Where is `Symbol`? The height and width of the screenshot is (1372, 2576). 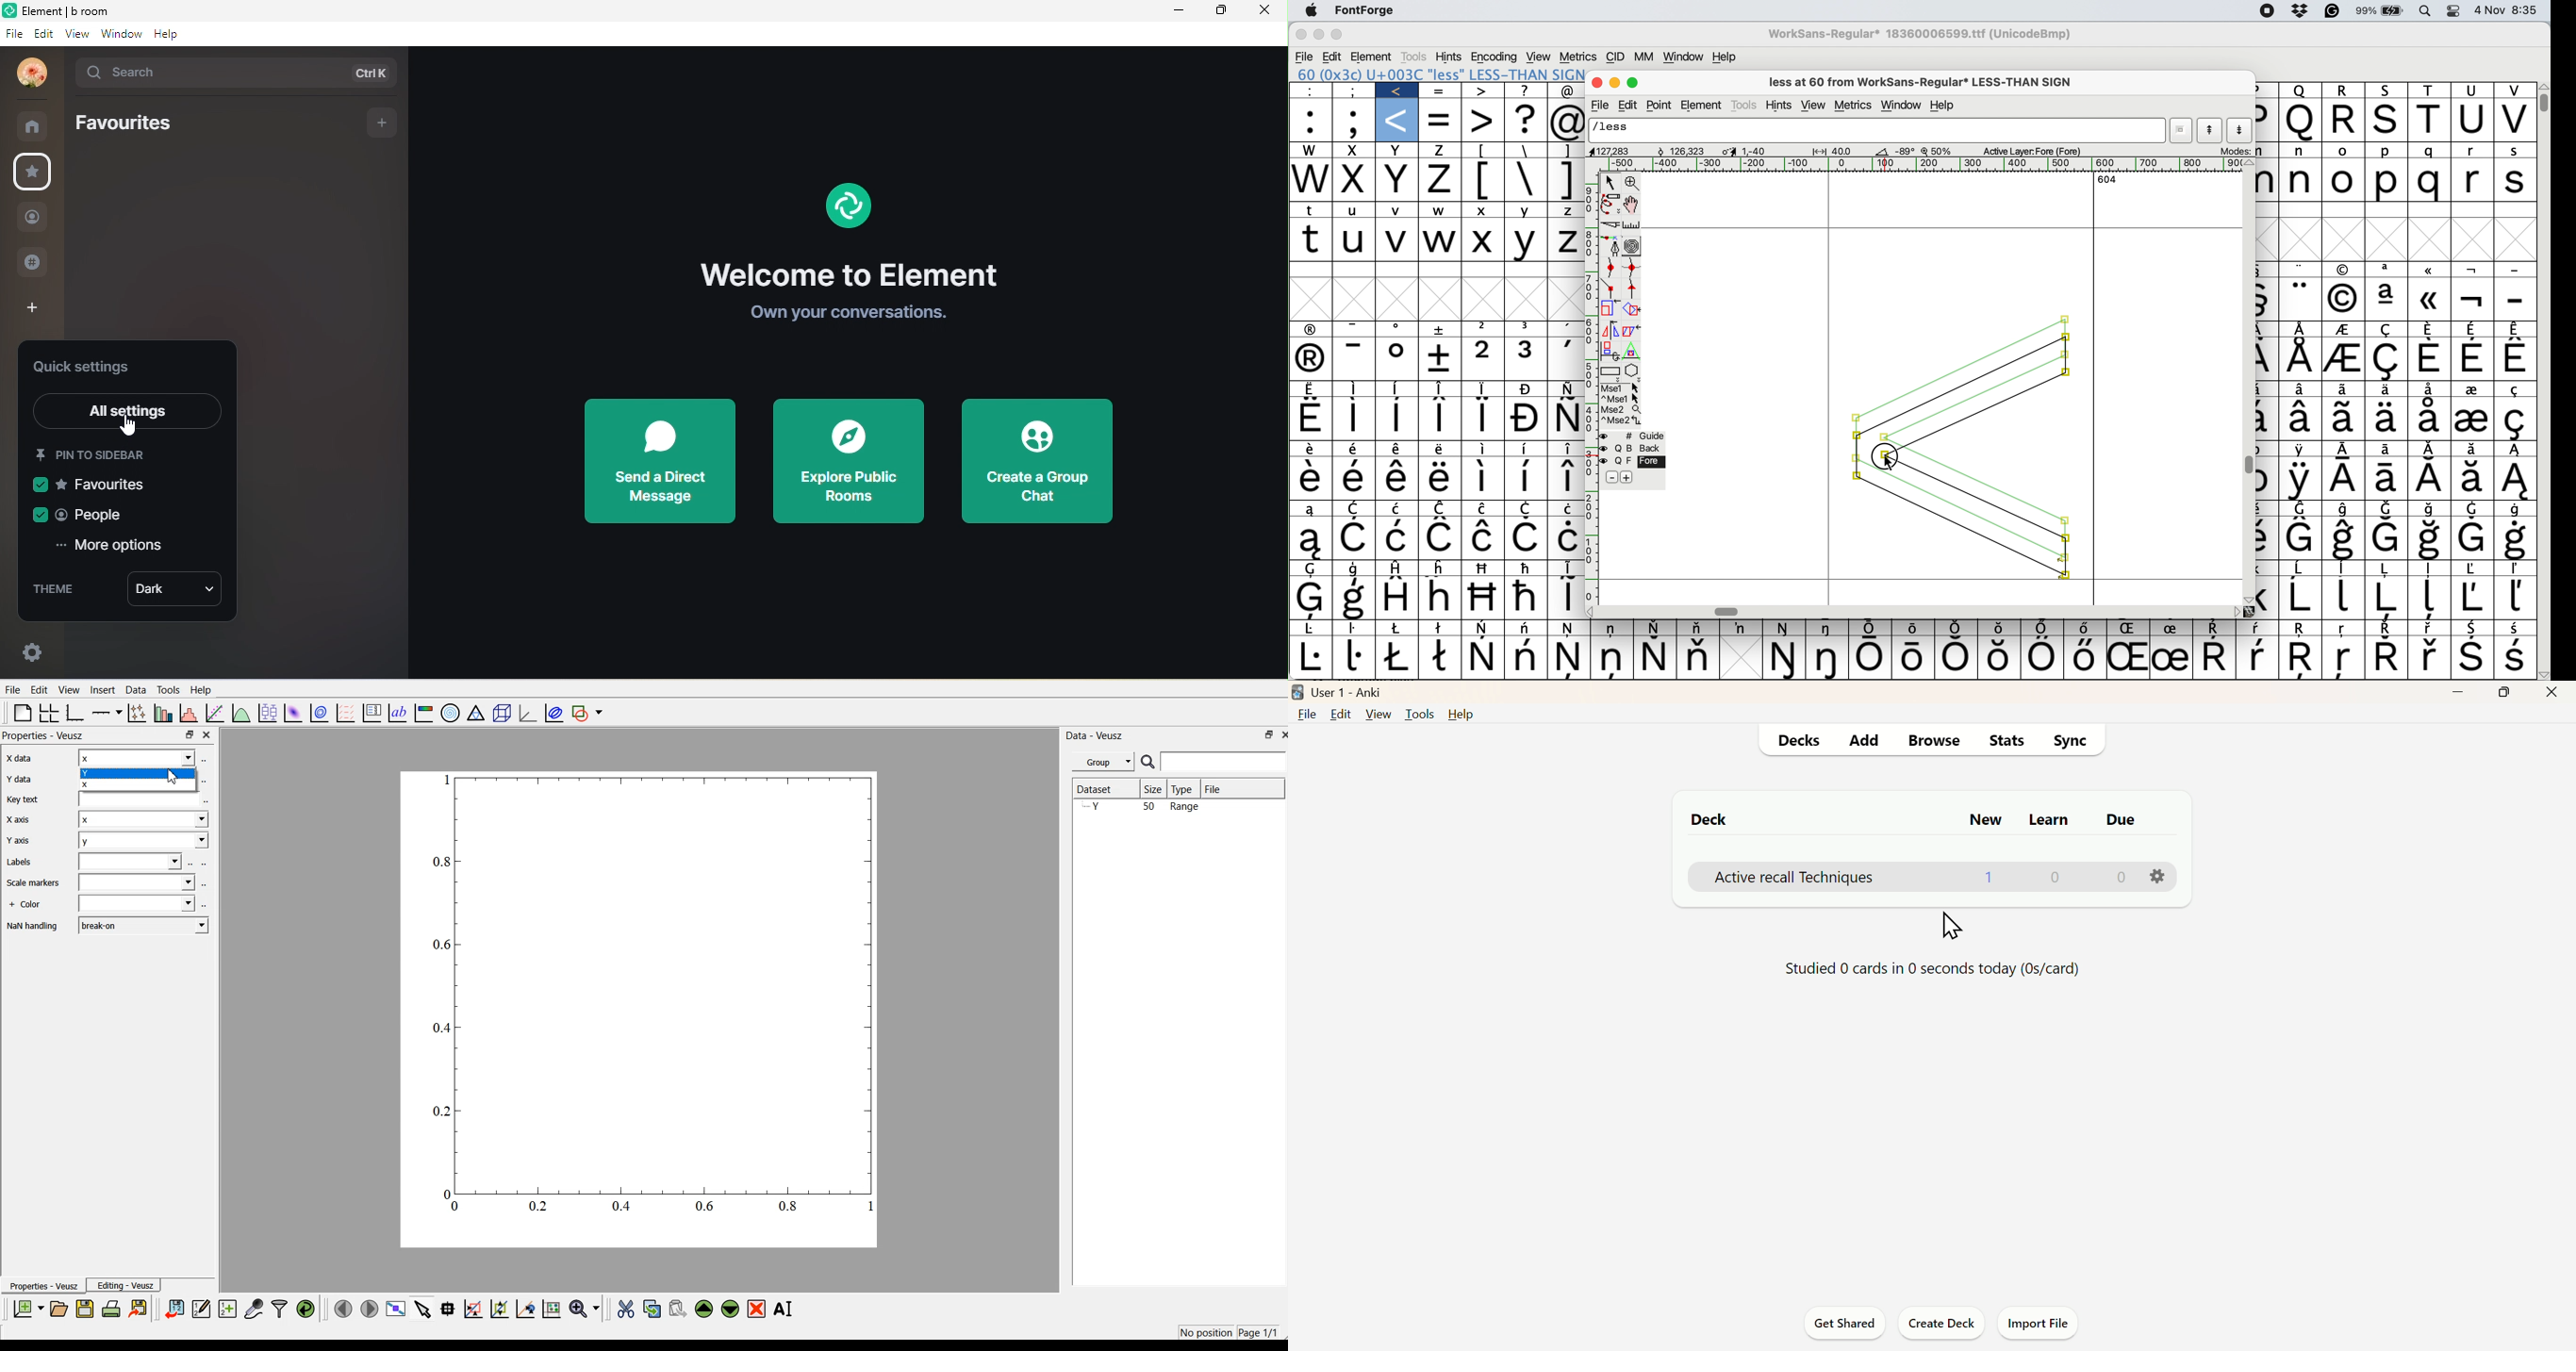
Symbol is located at coordinates (2430, 657).